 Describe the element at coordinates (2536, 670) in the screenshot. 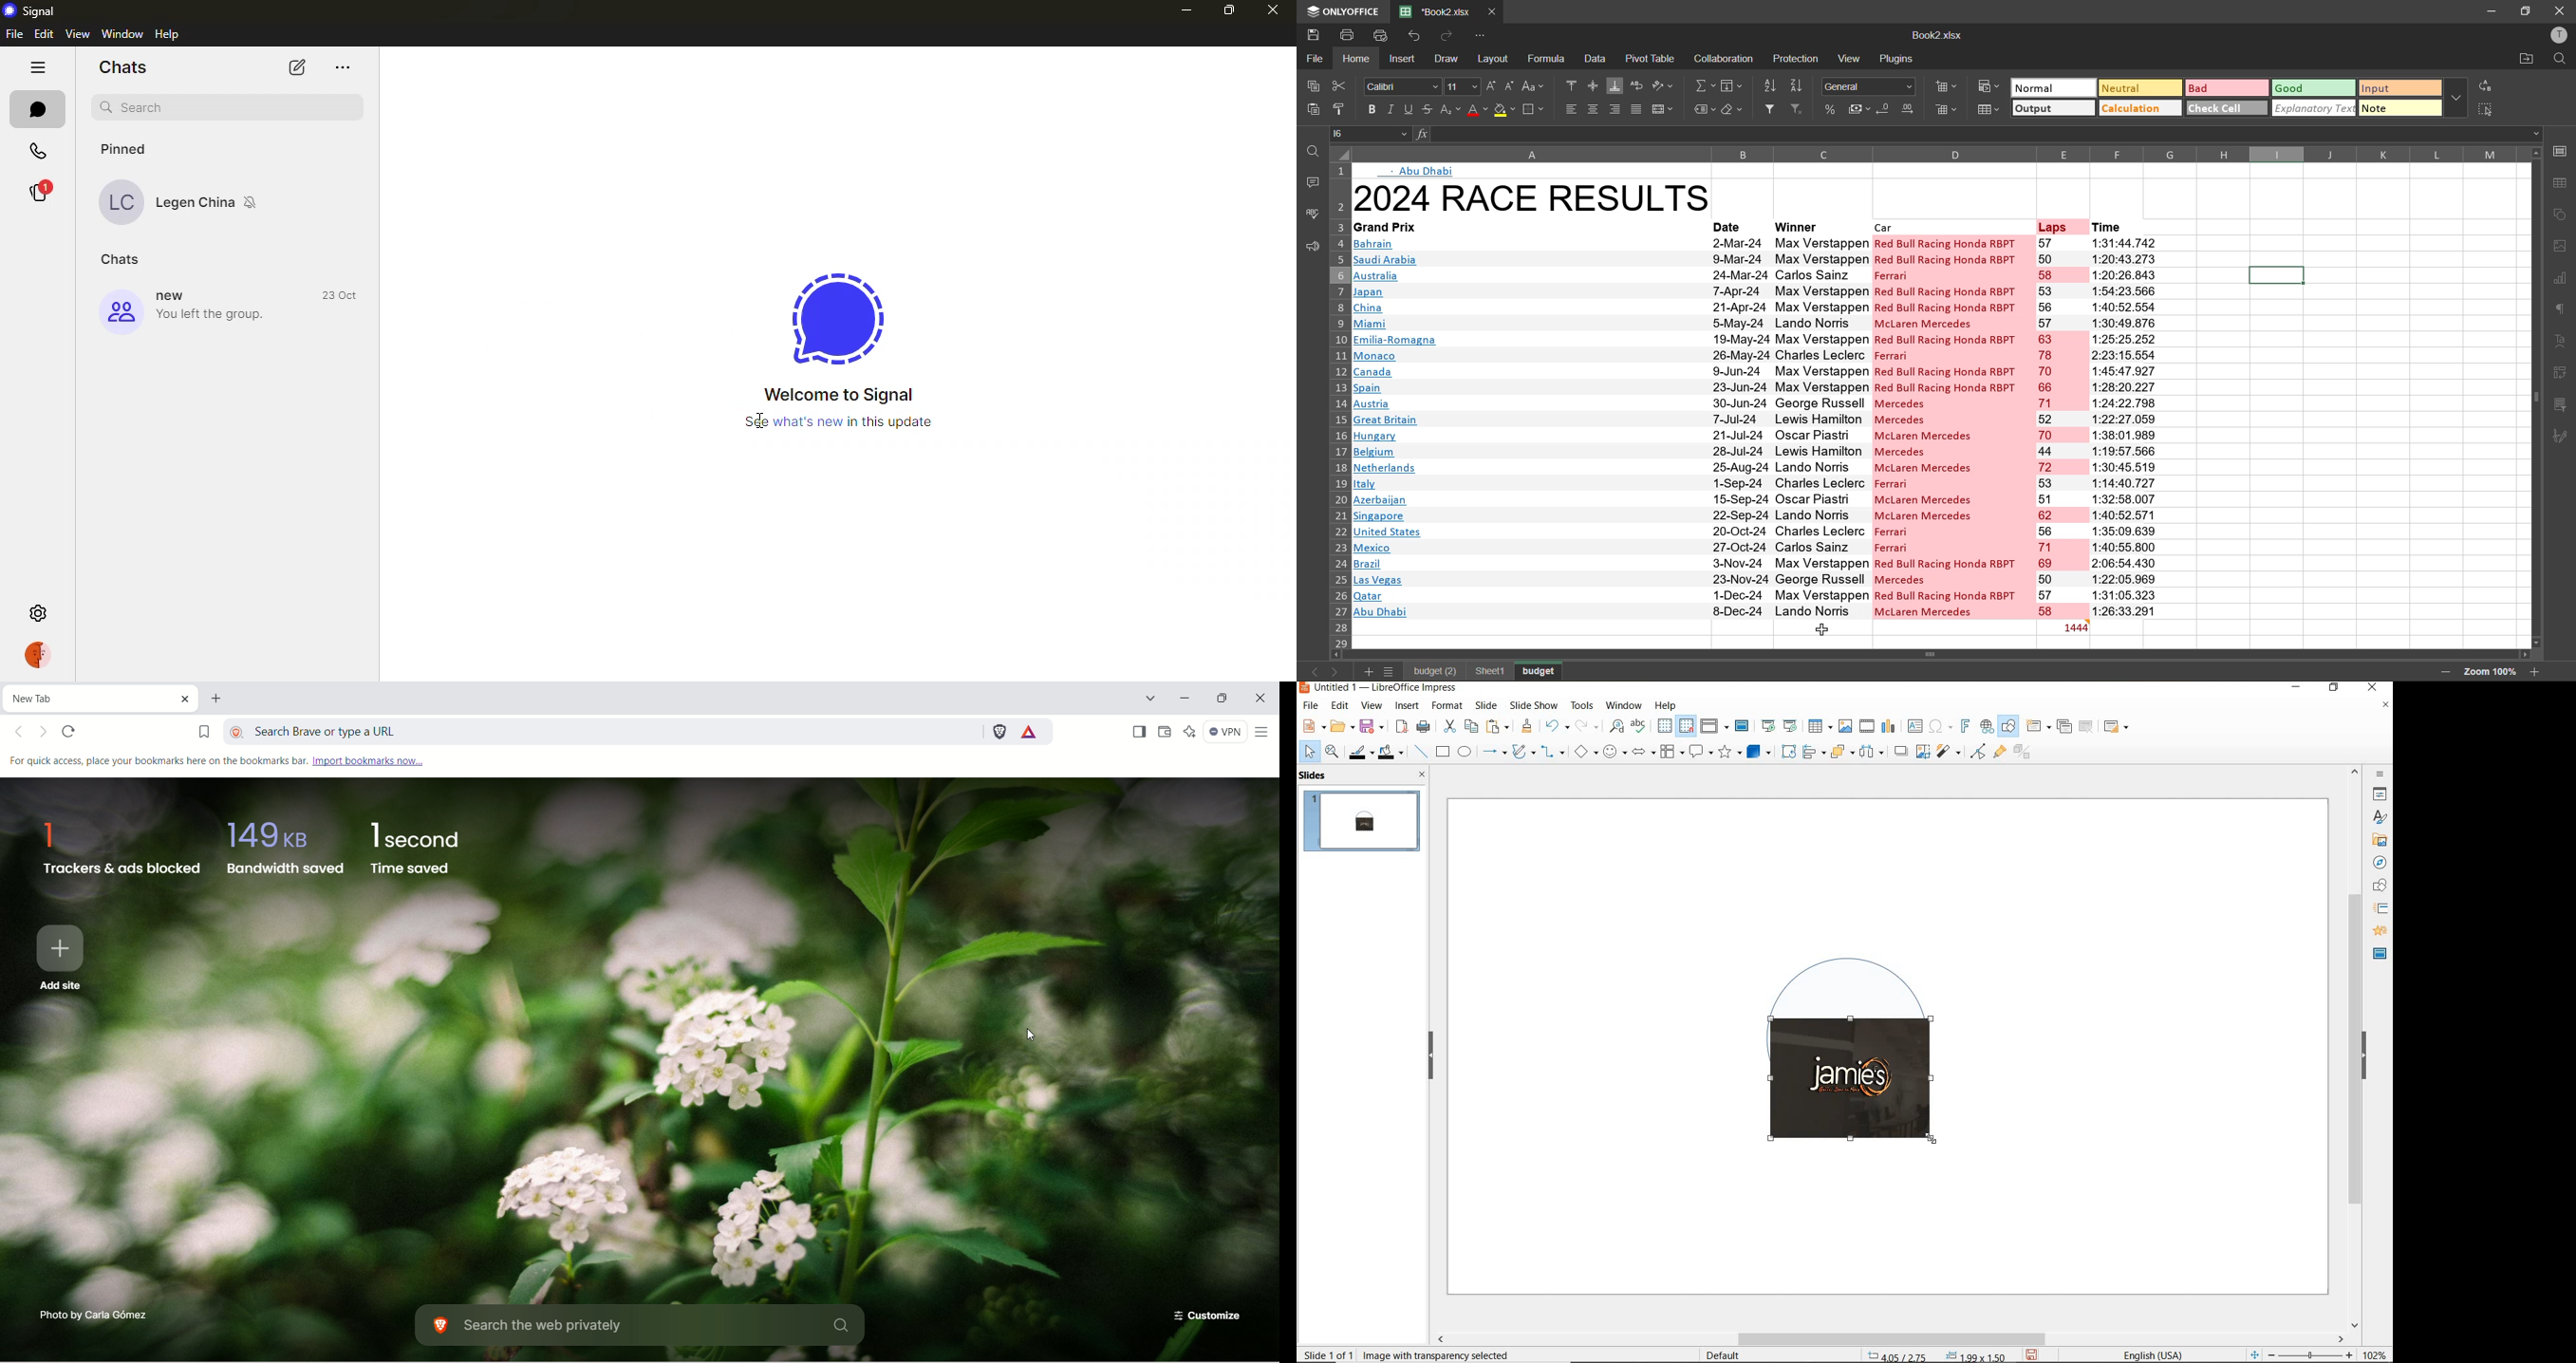

I see `zoom in` at that location.